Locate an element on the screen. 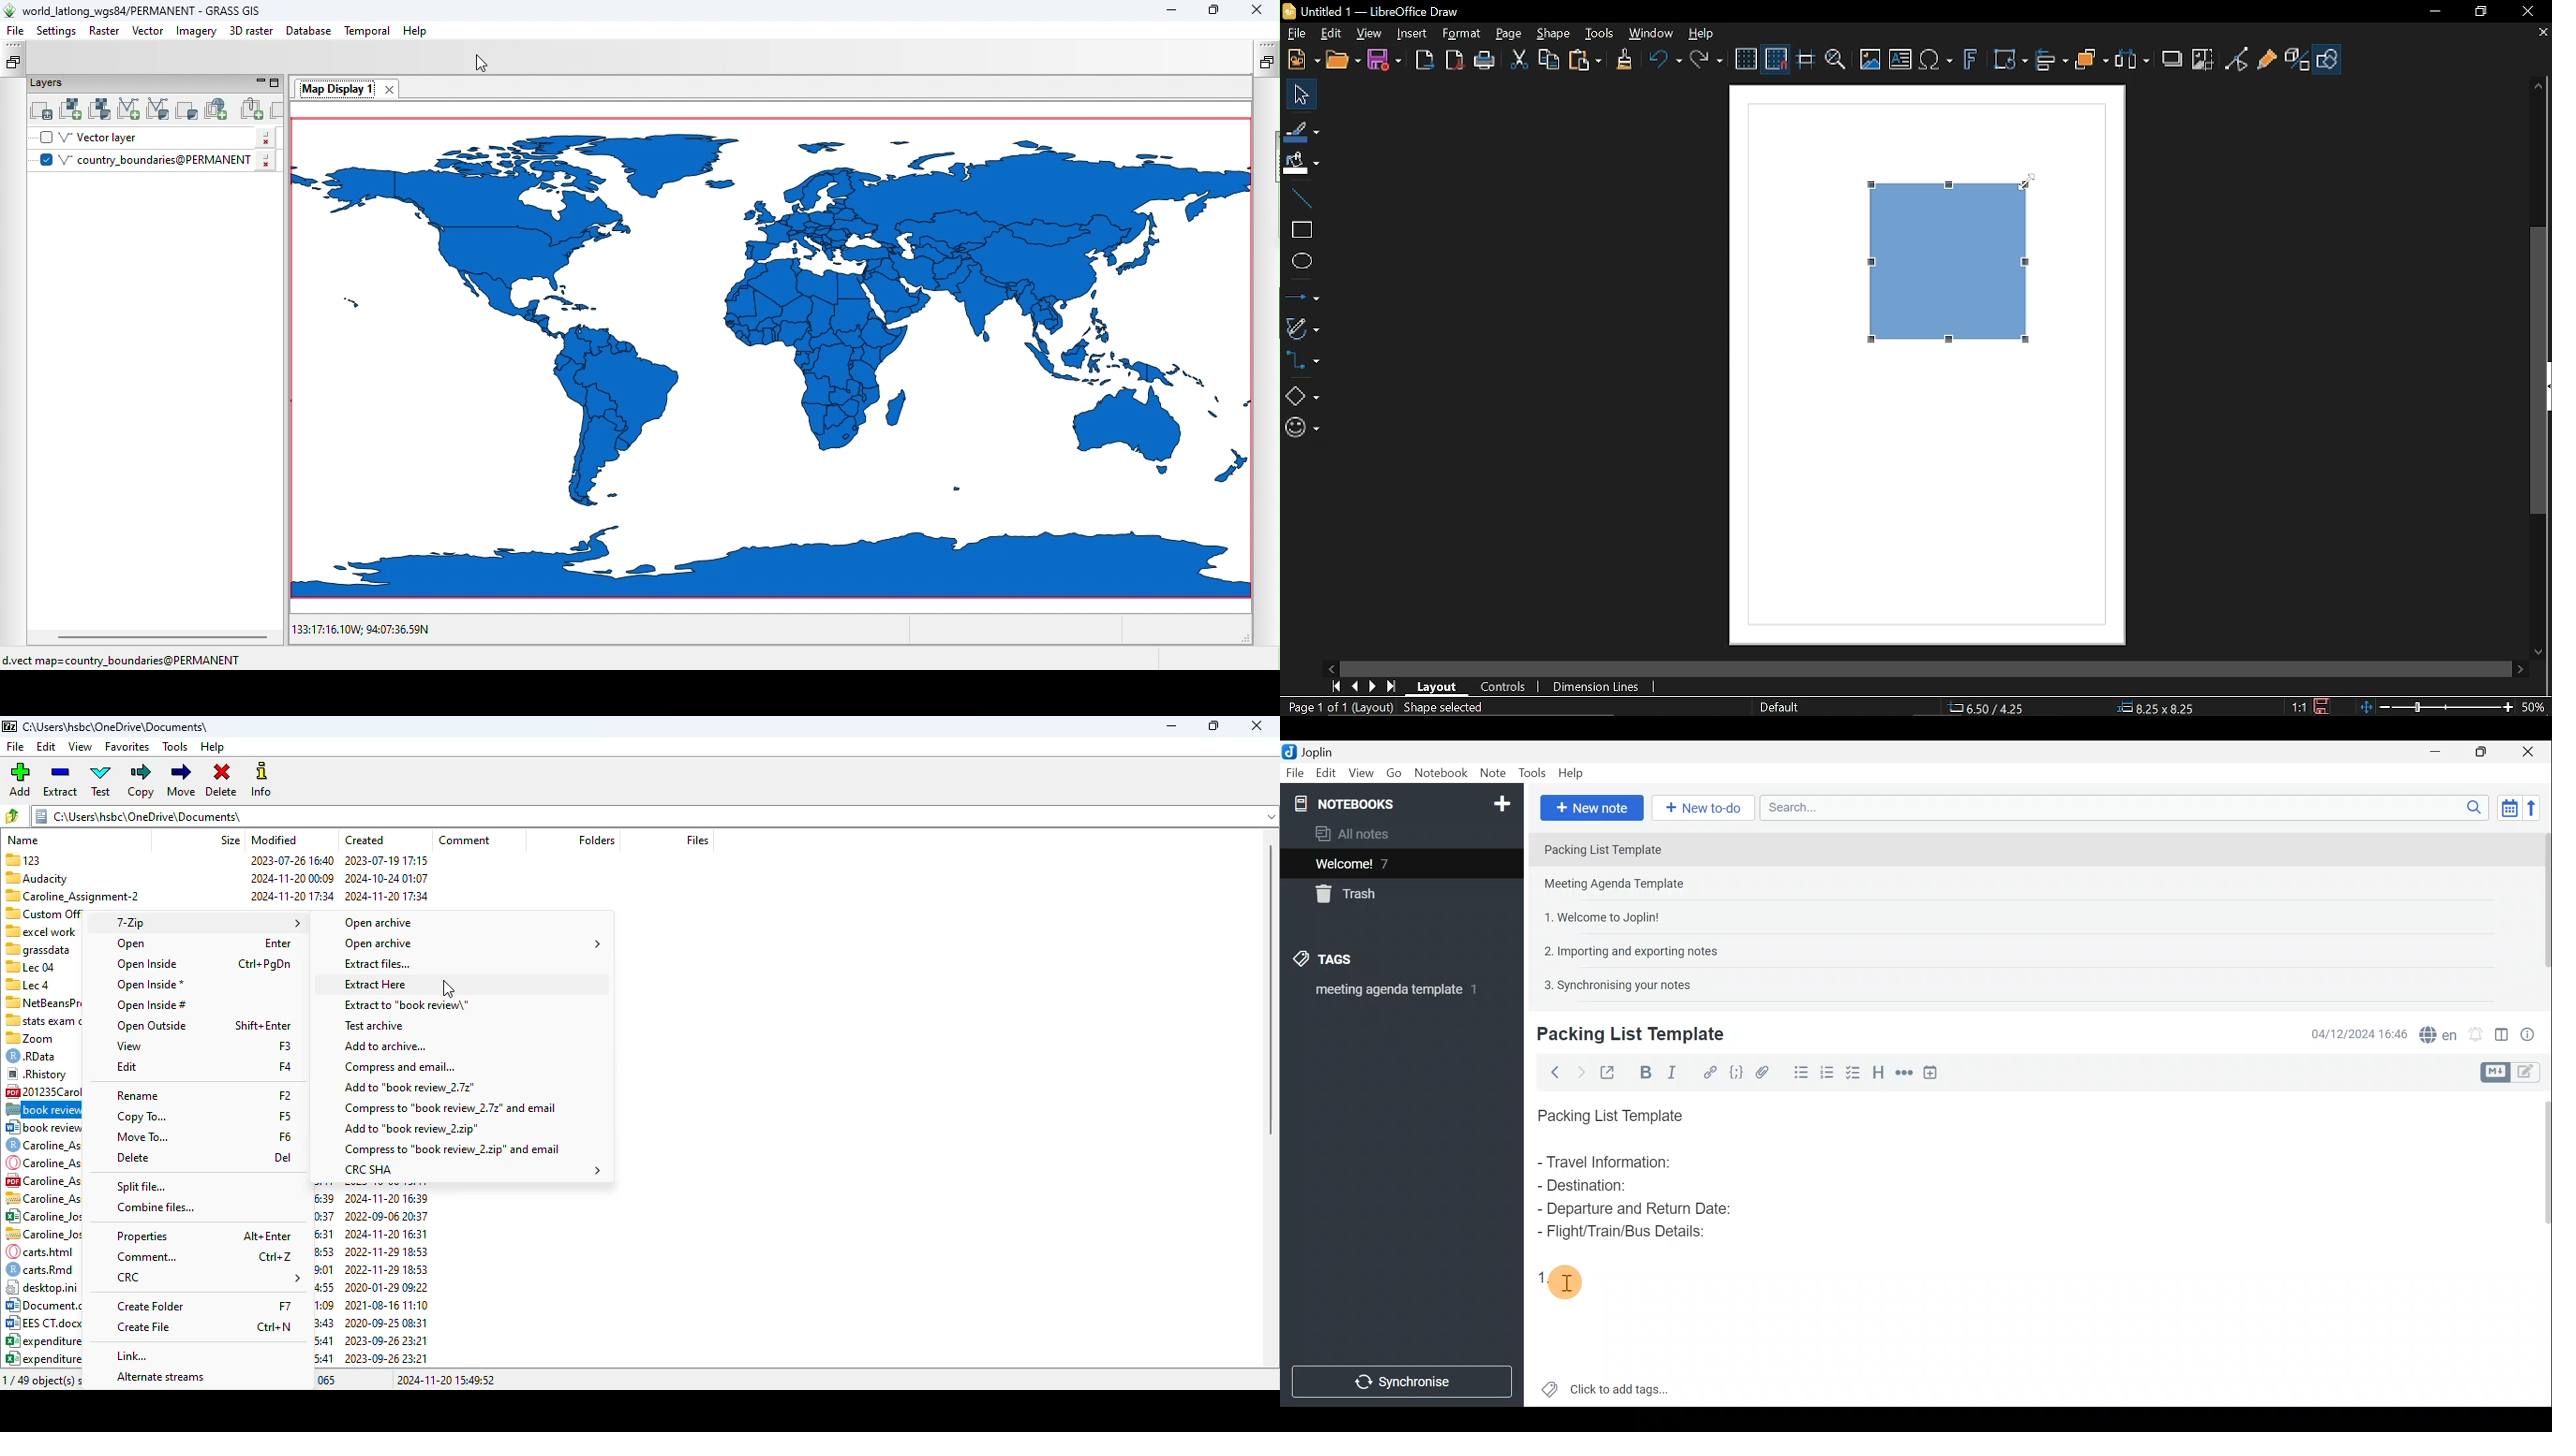 The height and width of the screenshot is (1456, 2576). Minimise is located at coordinates (2443, 754).